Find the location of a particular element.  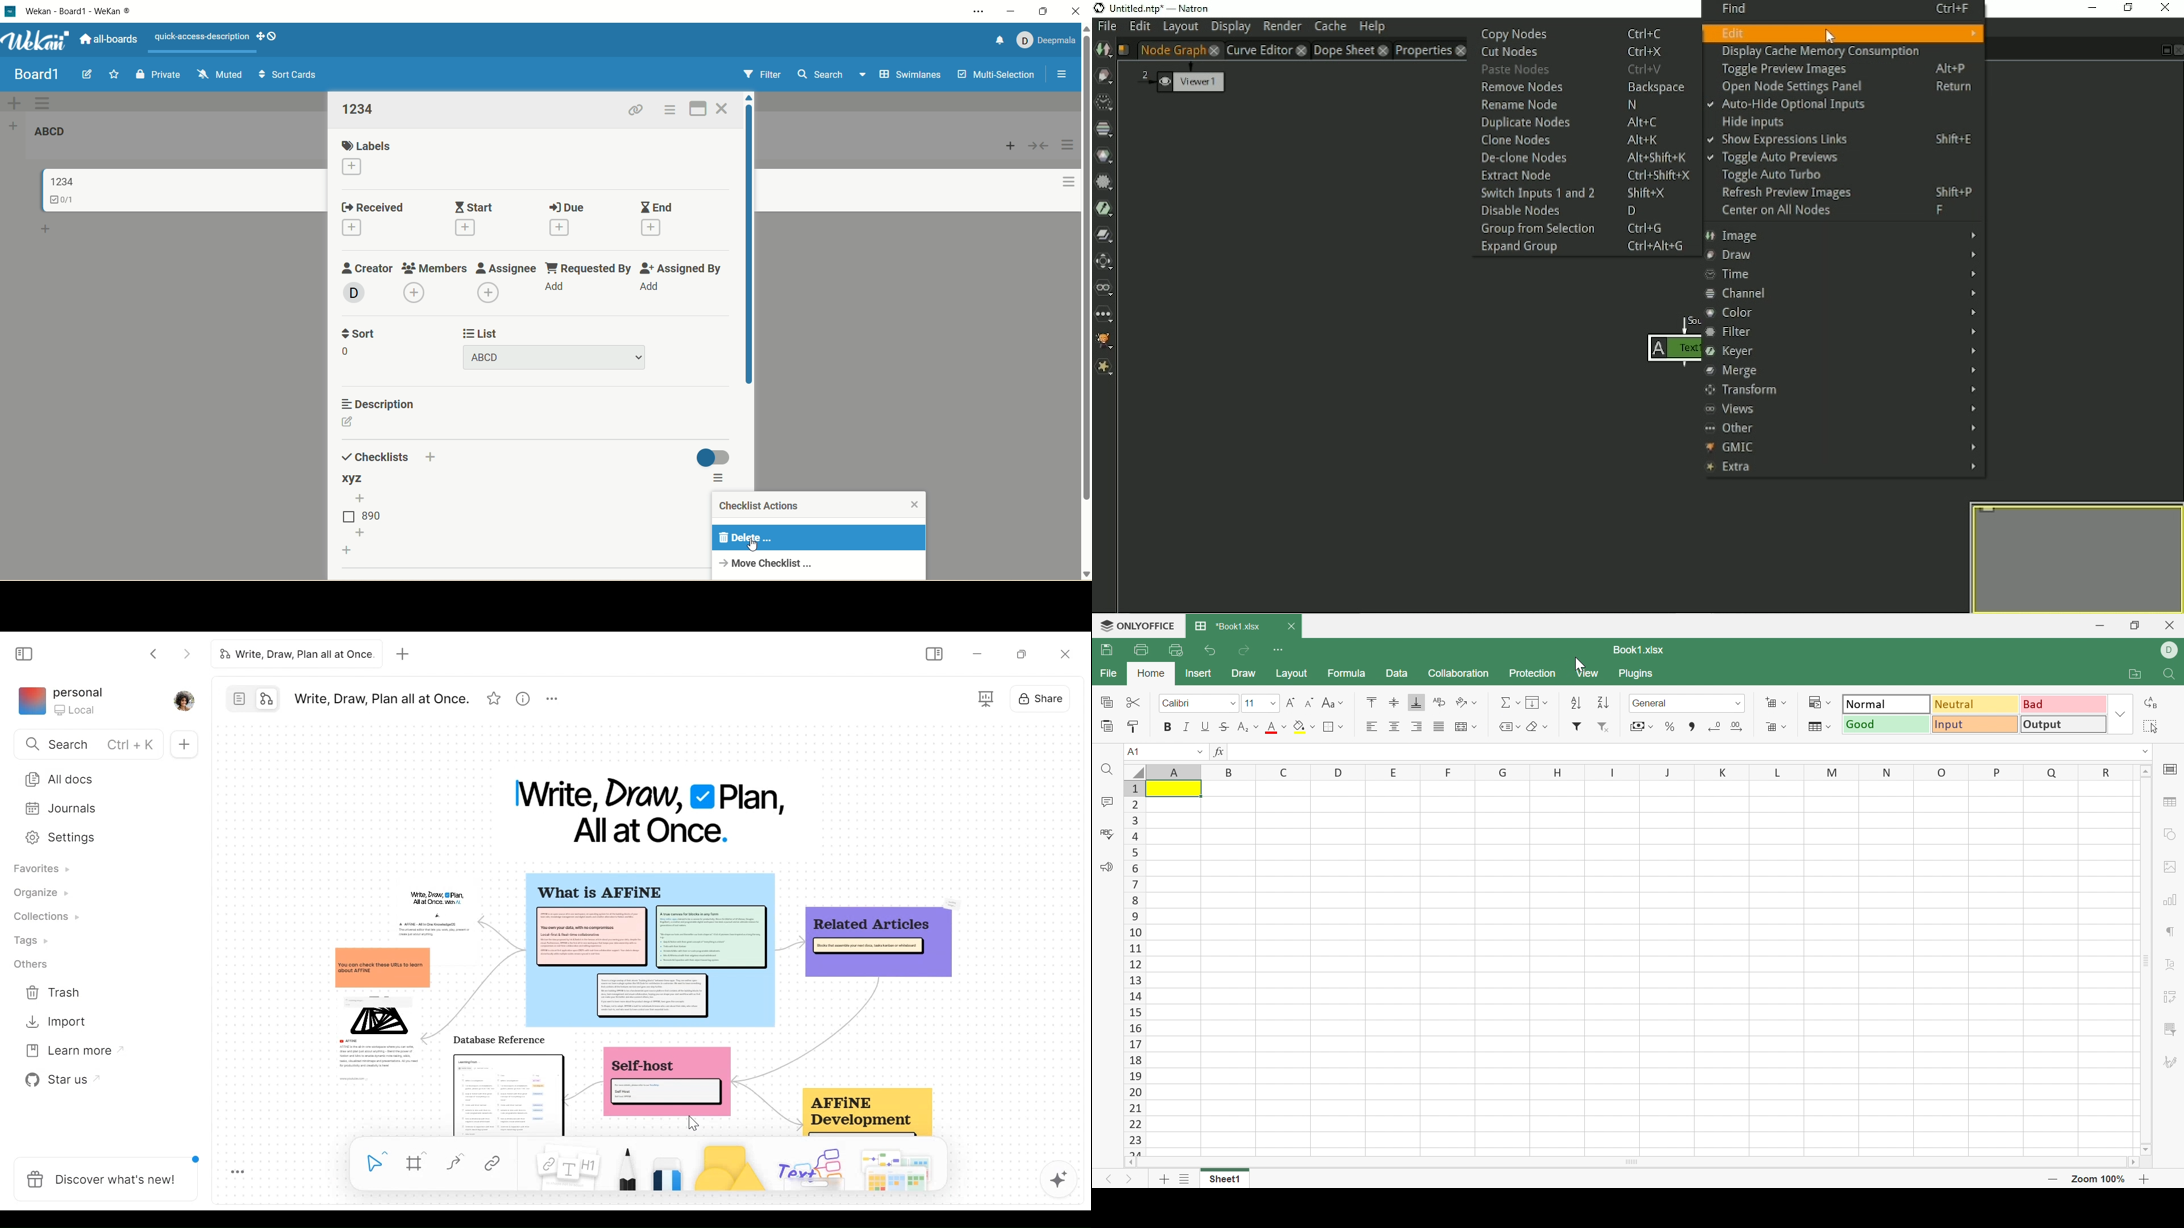

All documents is located at coordinates (101, 778).